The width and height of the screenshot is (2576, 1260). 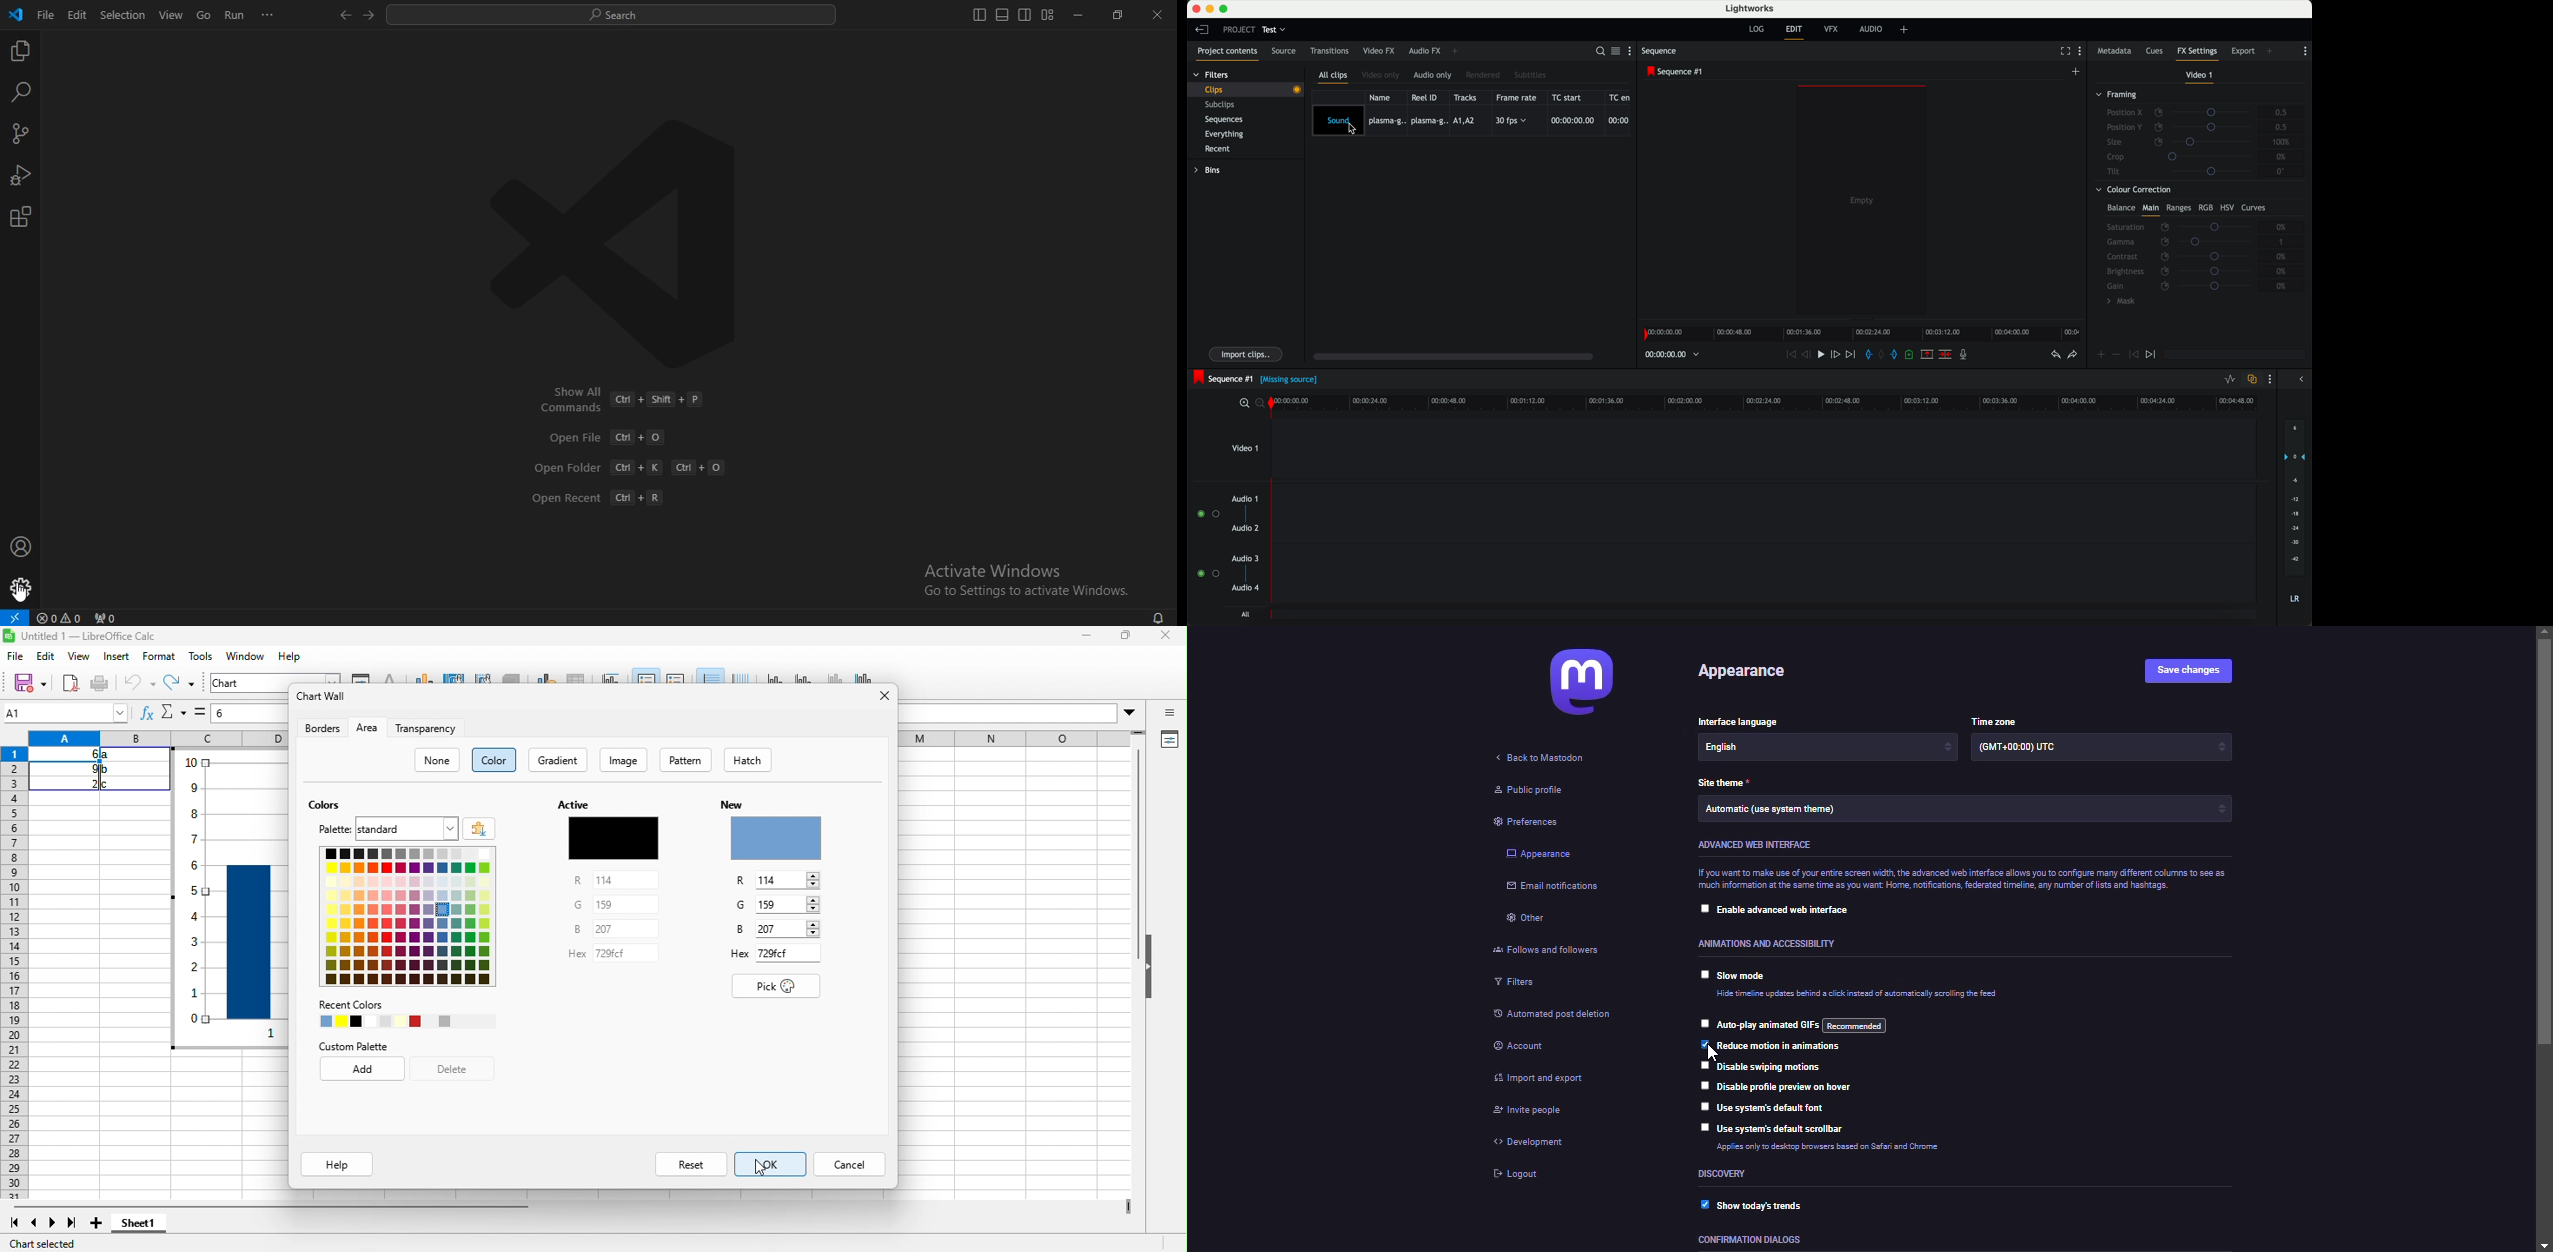 What do you see at coordinates (22, 546) in the screenshot?
I see `accounts` at bounding box center [22, 546].